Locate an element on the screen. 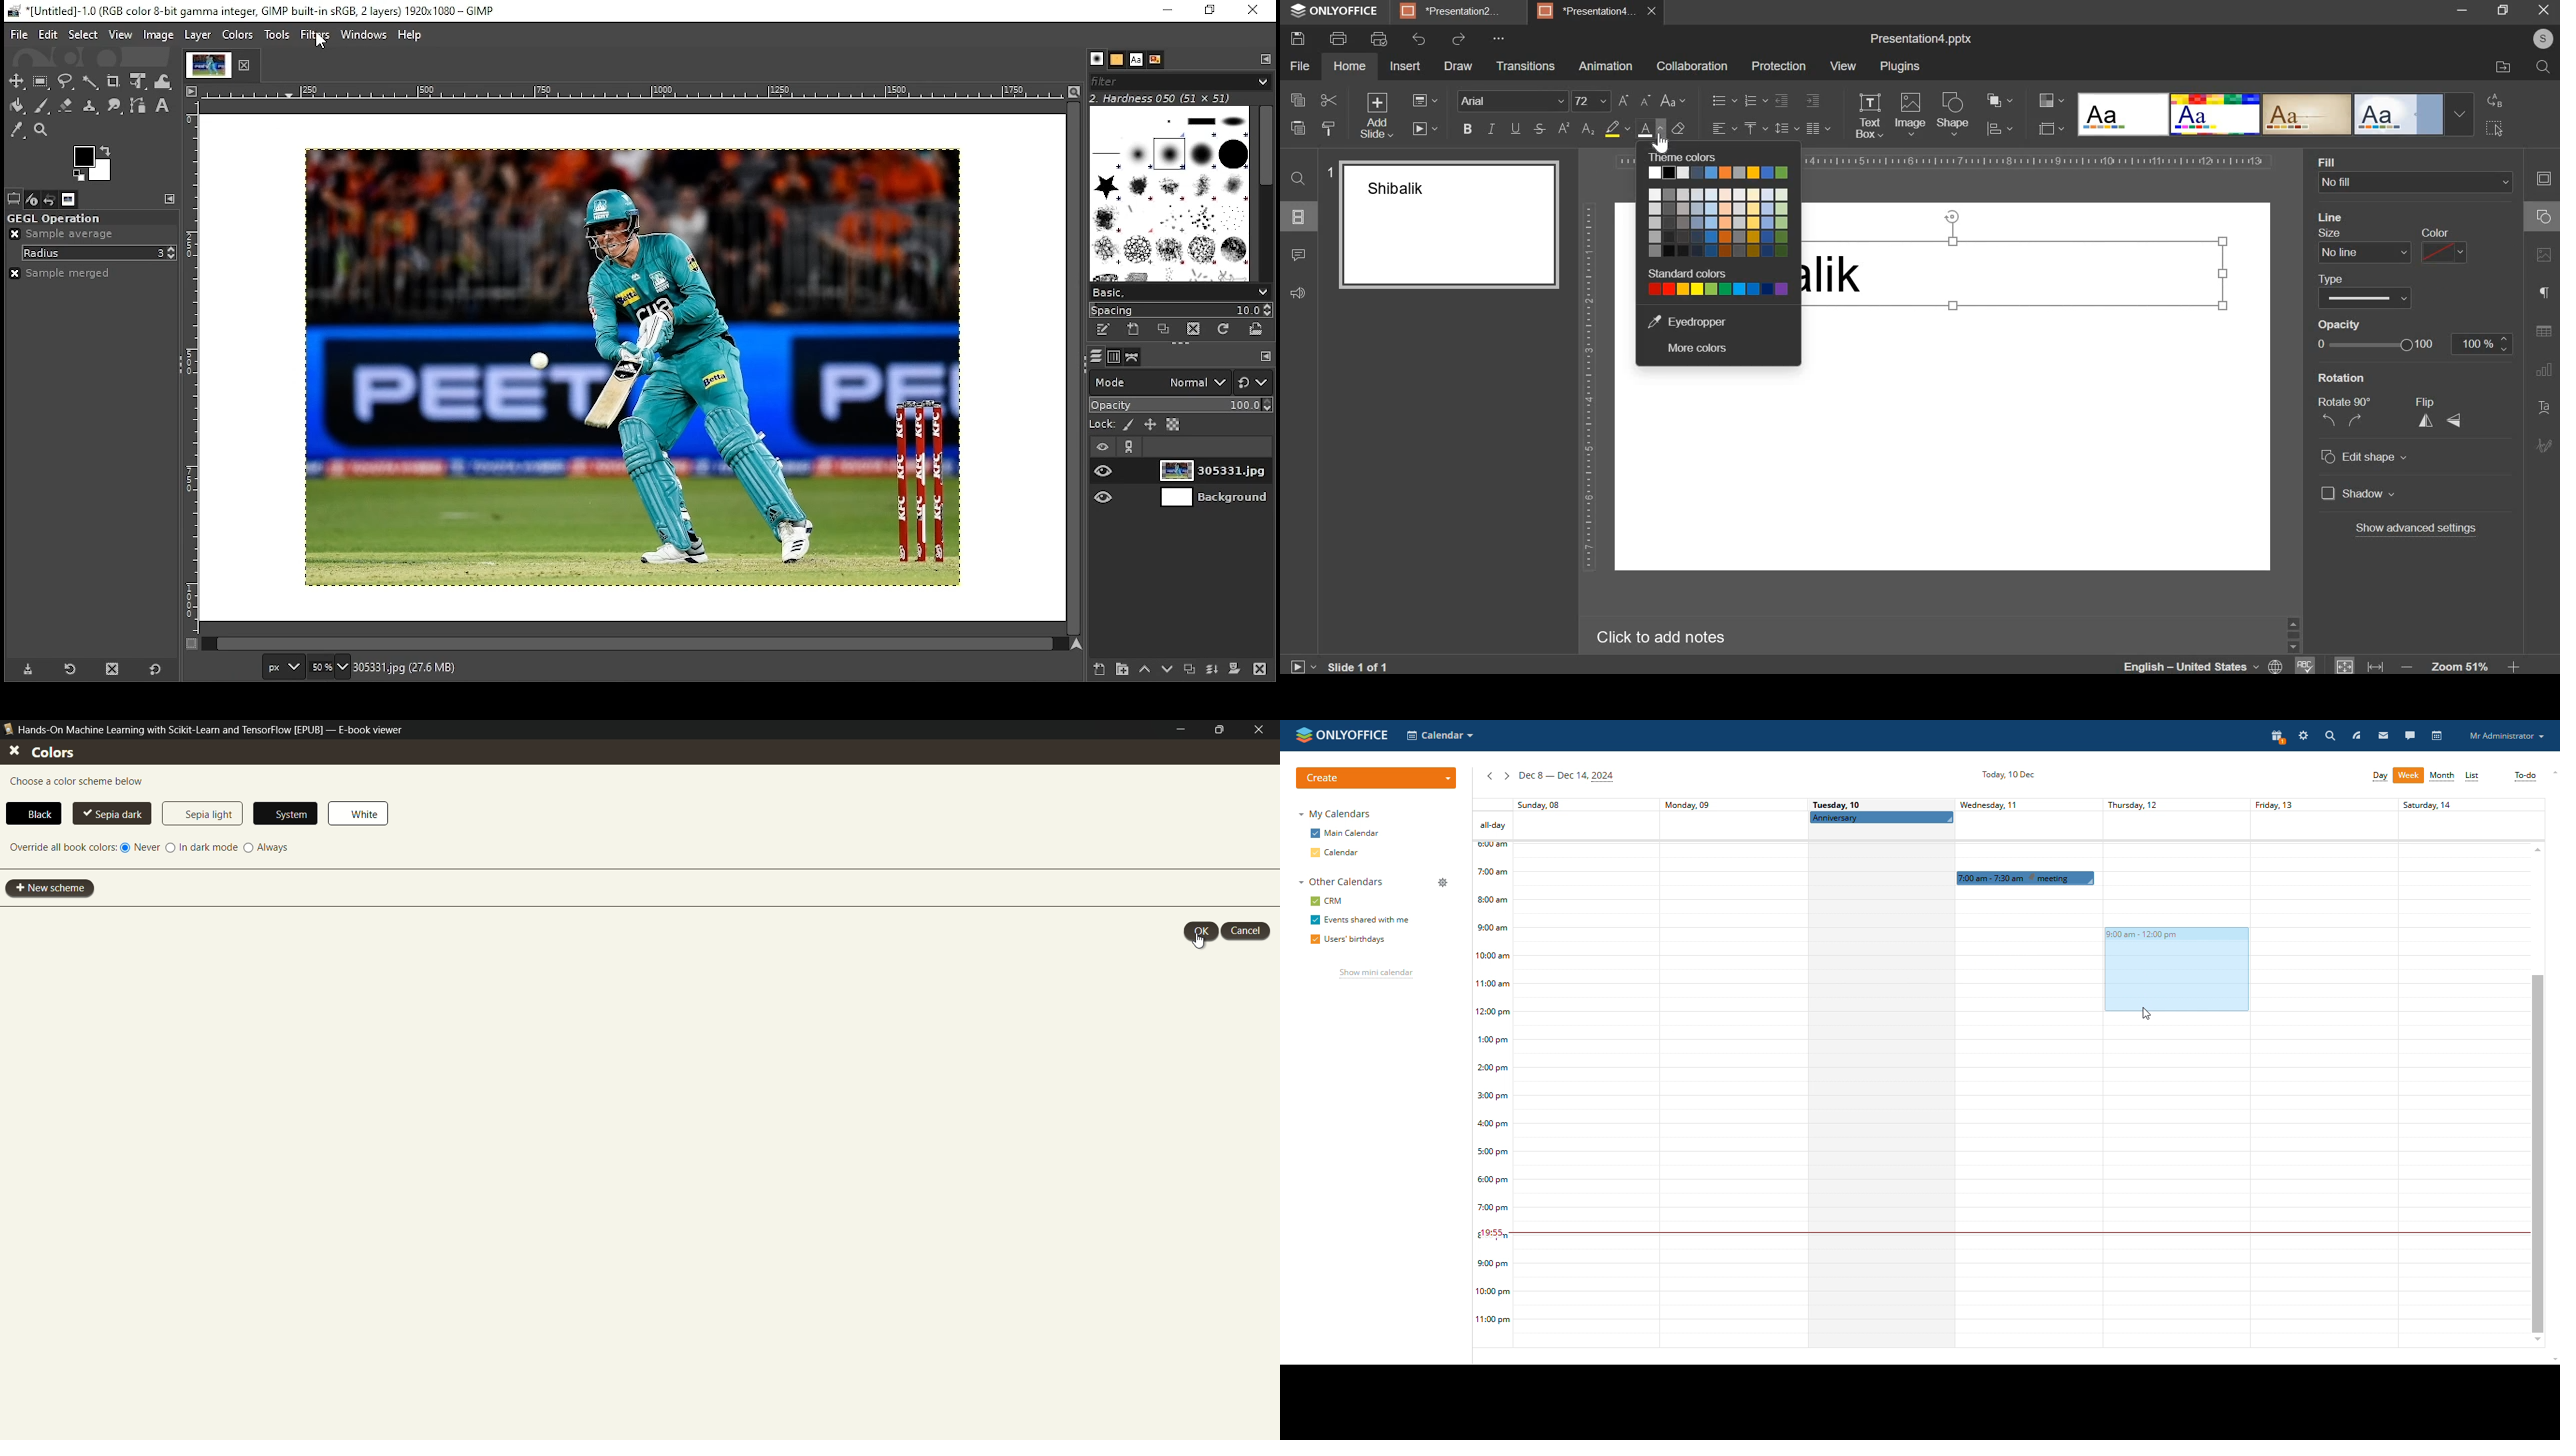 This screenshot has width=2576, height=1456. opacity slider is located at coordinates (2374, 345).